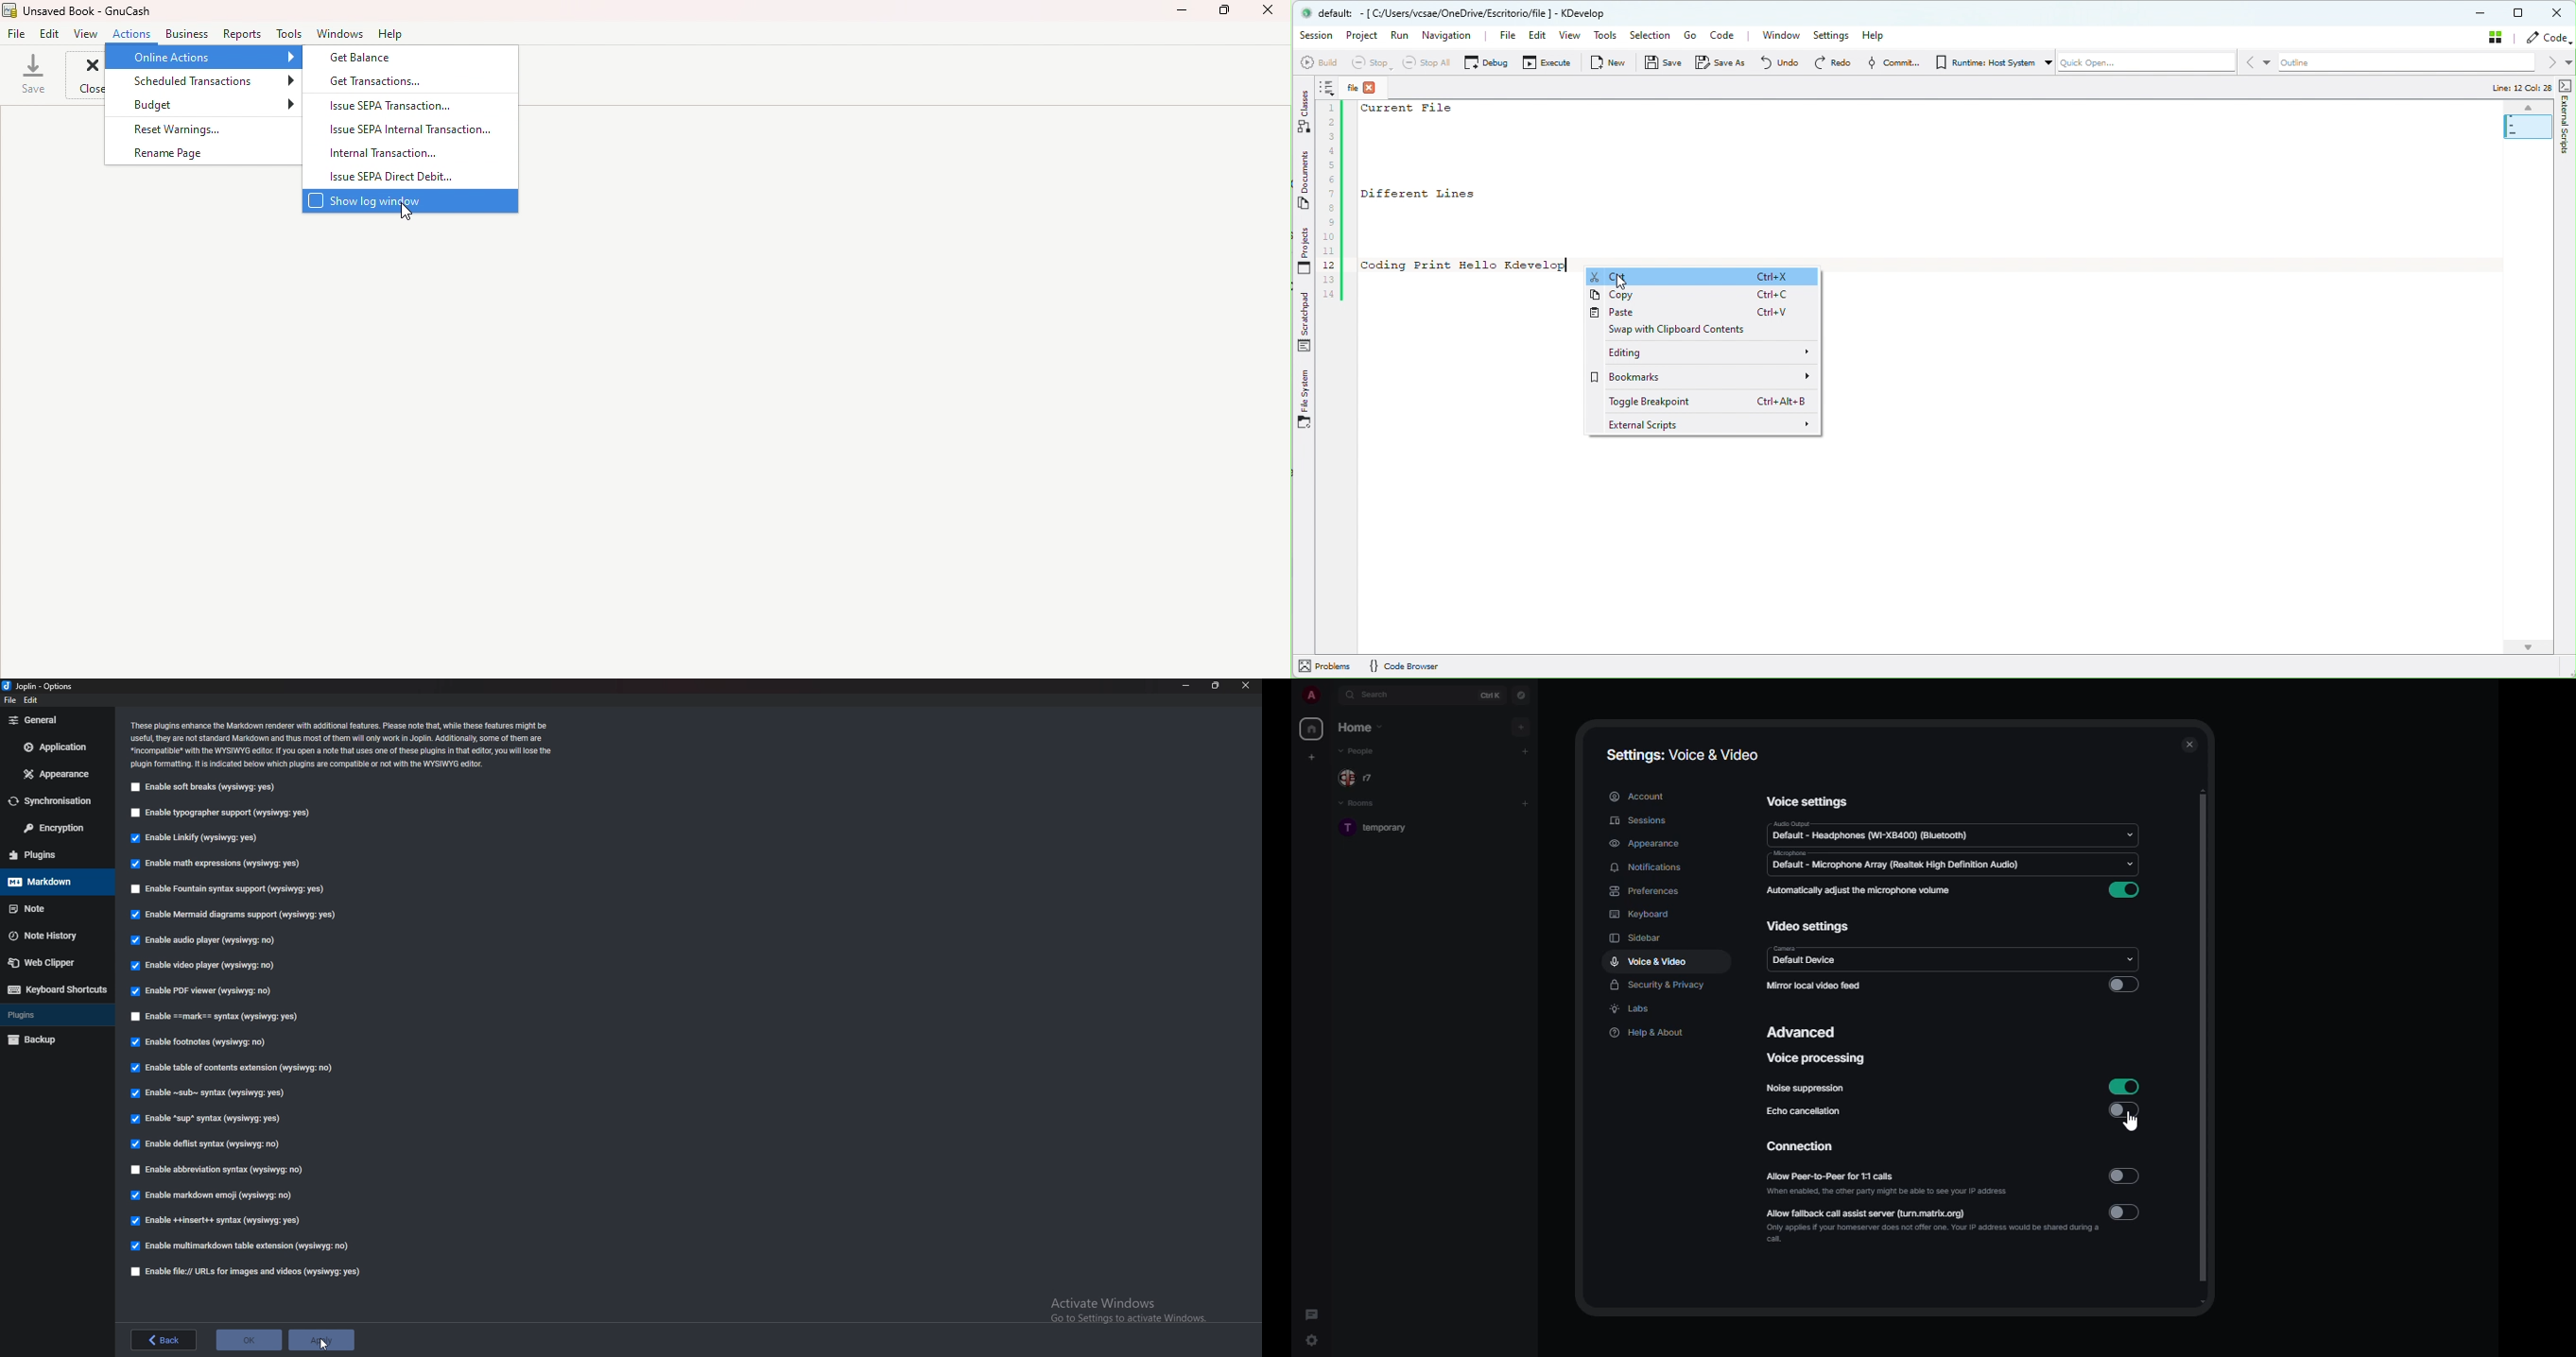 The width and height of the screenshot is (2576, 1372). What do you see at coordinates (1660, 985) in the screenshot?
I see `security & privacy` at bounding box center [1660, 985].